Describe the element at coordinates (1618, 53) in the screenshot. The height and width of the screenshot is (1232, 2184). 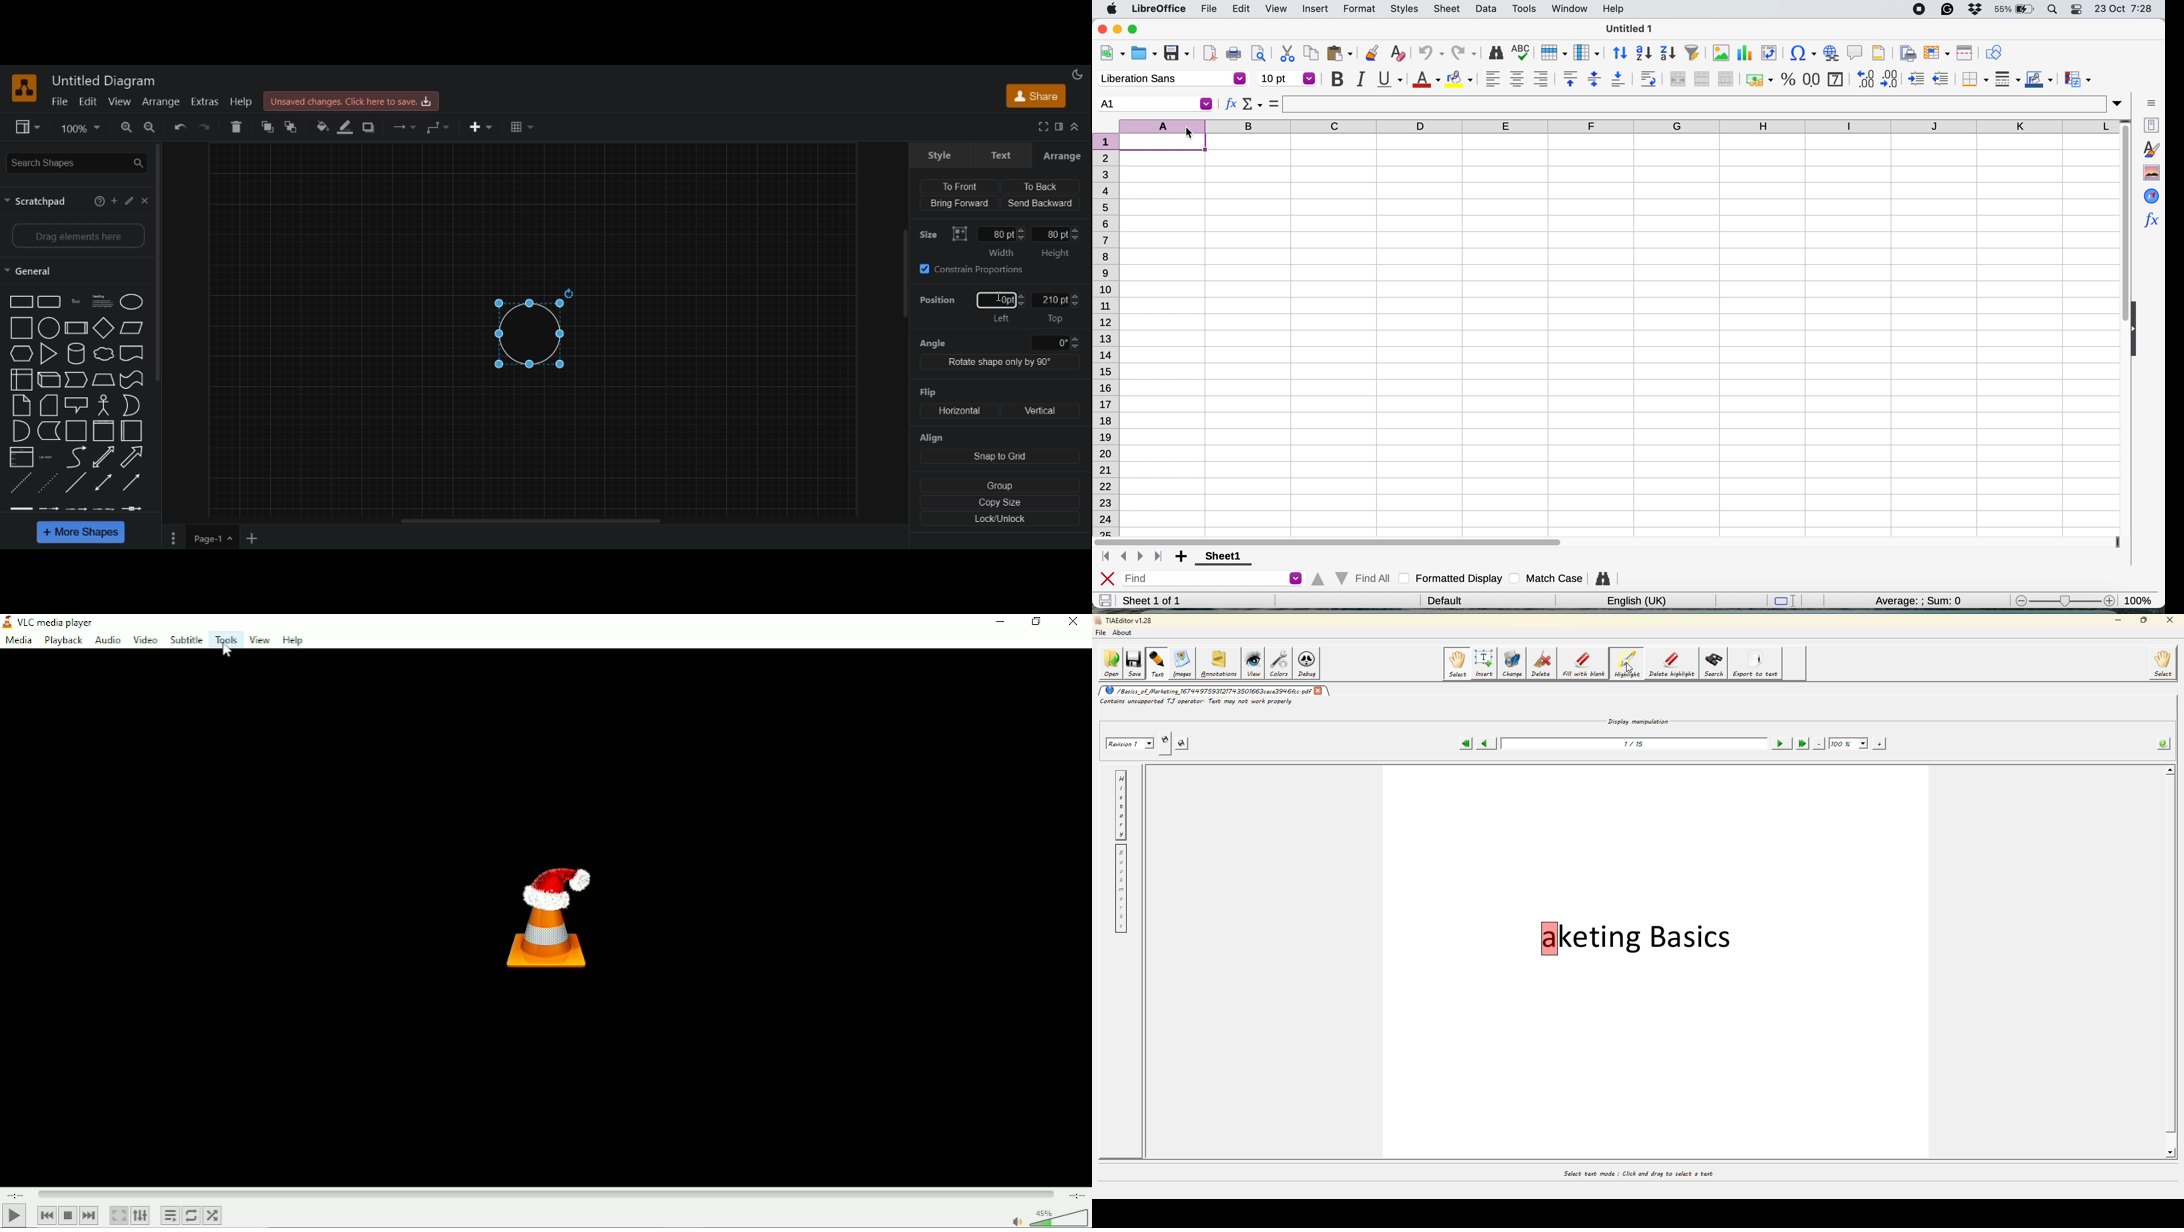
I see `sort` at that location.